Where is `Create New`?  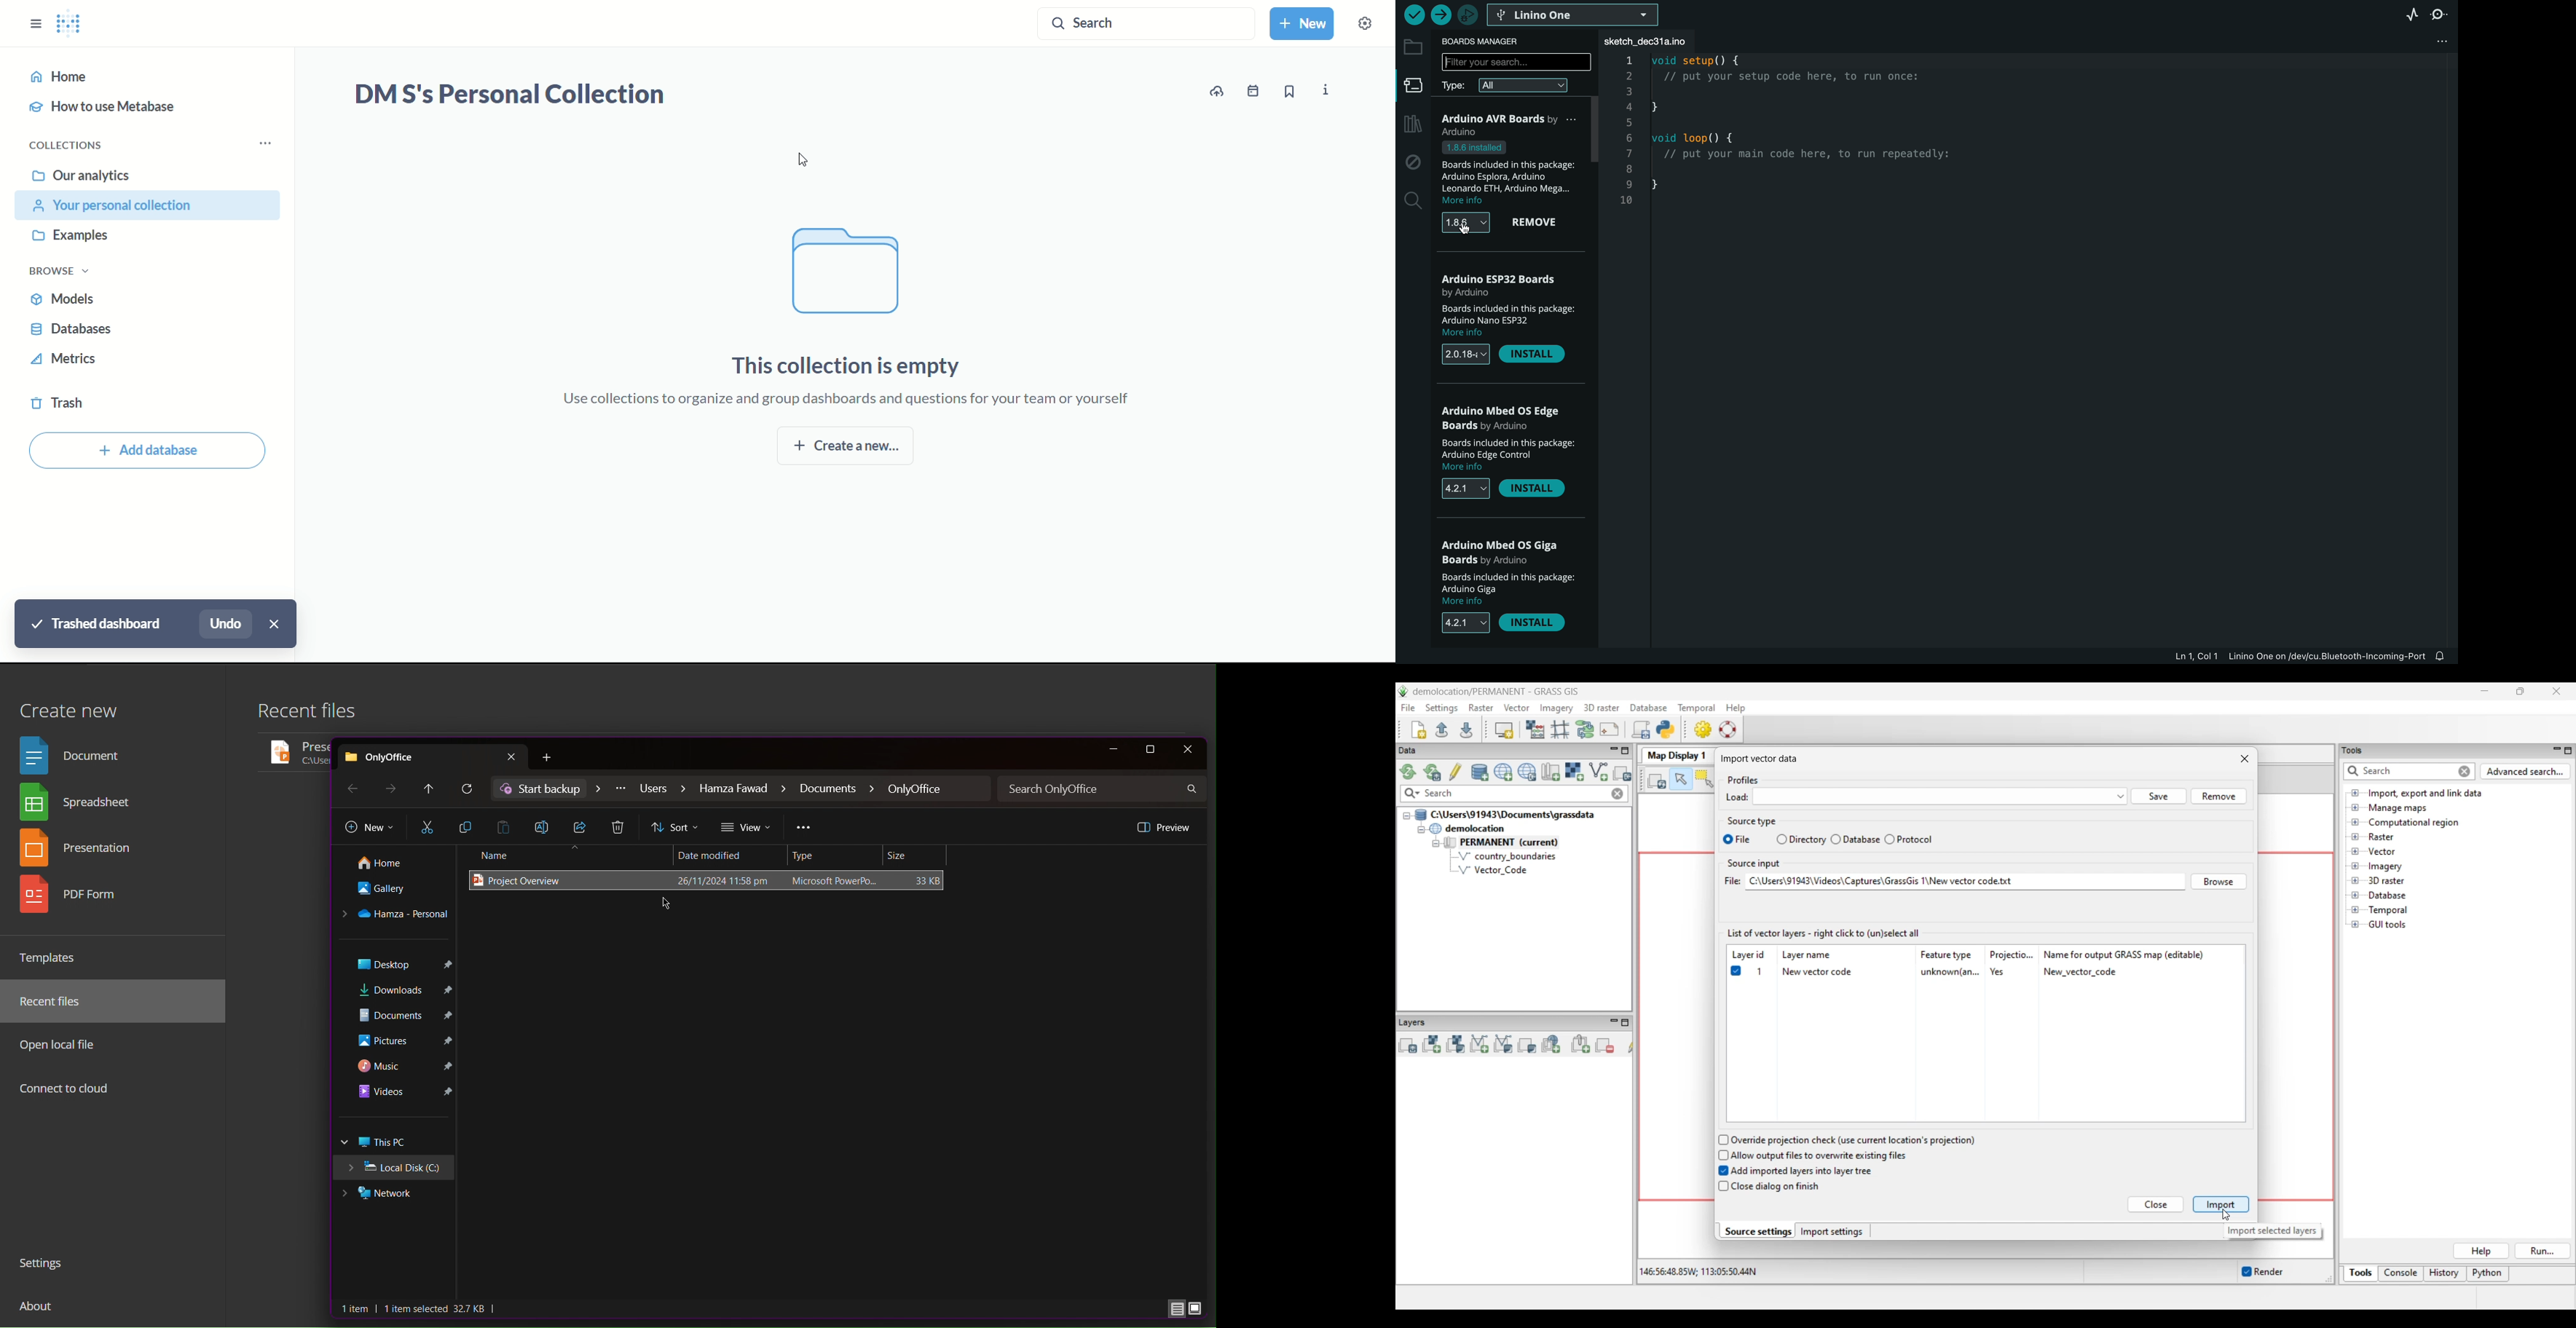
Create New is located at coordinates (68, 704).